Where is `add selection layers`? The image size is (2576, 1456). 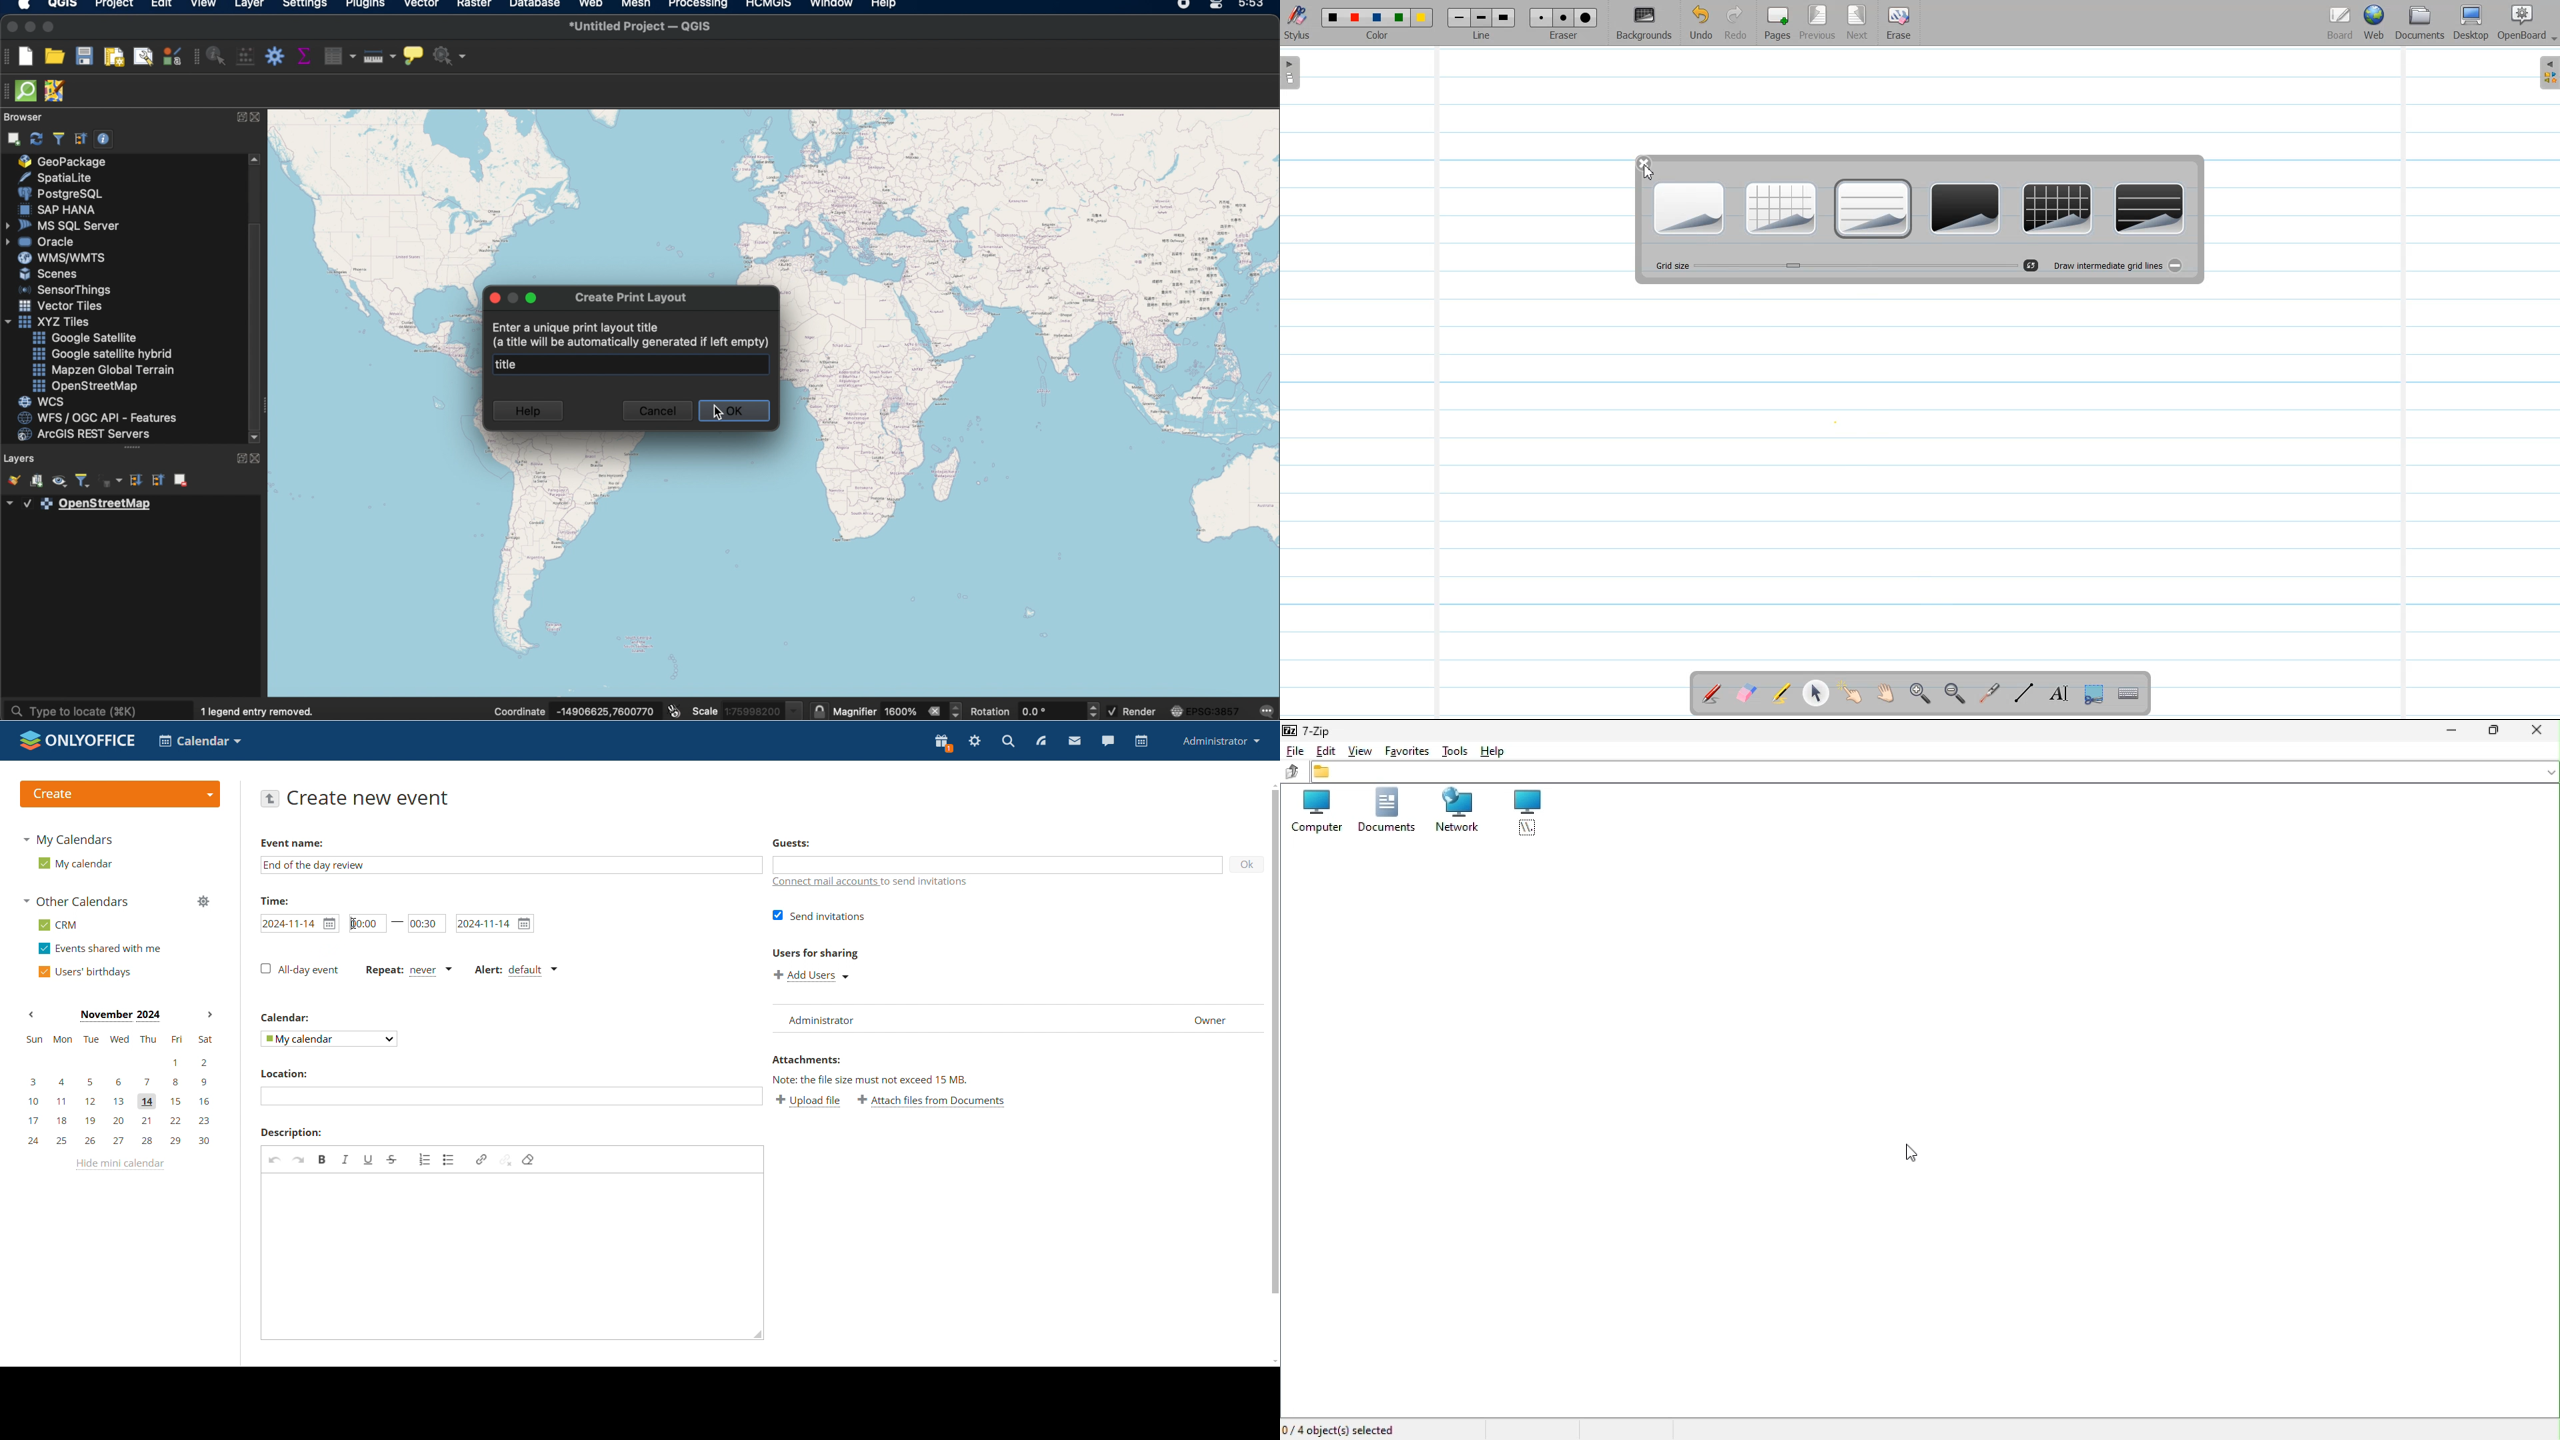
add selection layers is located at coordinates (11, 139).